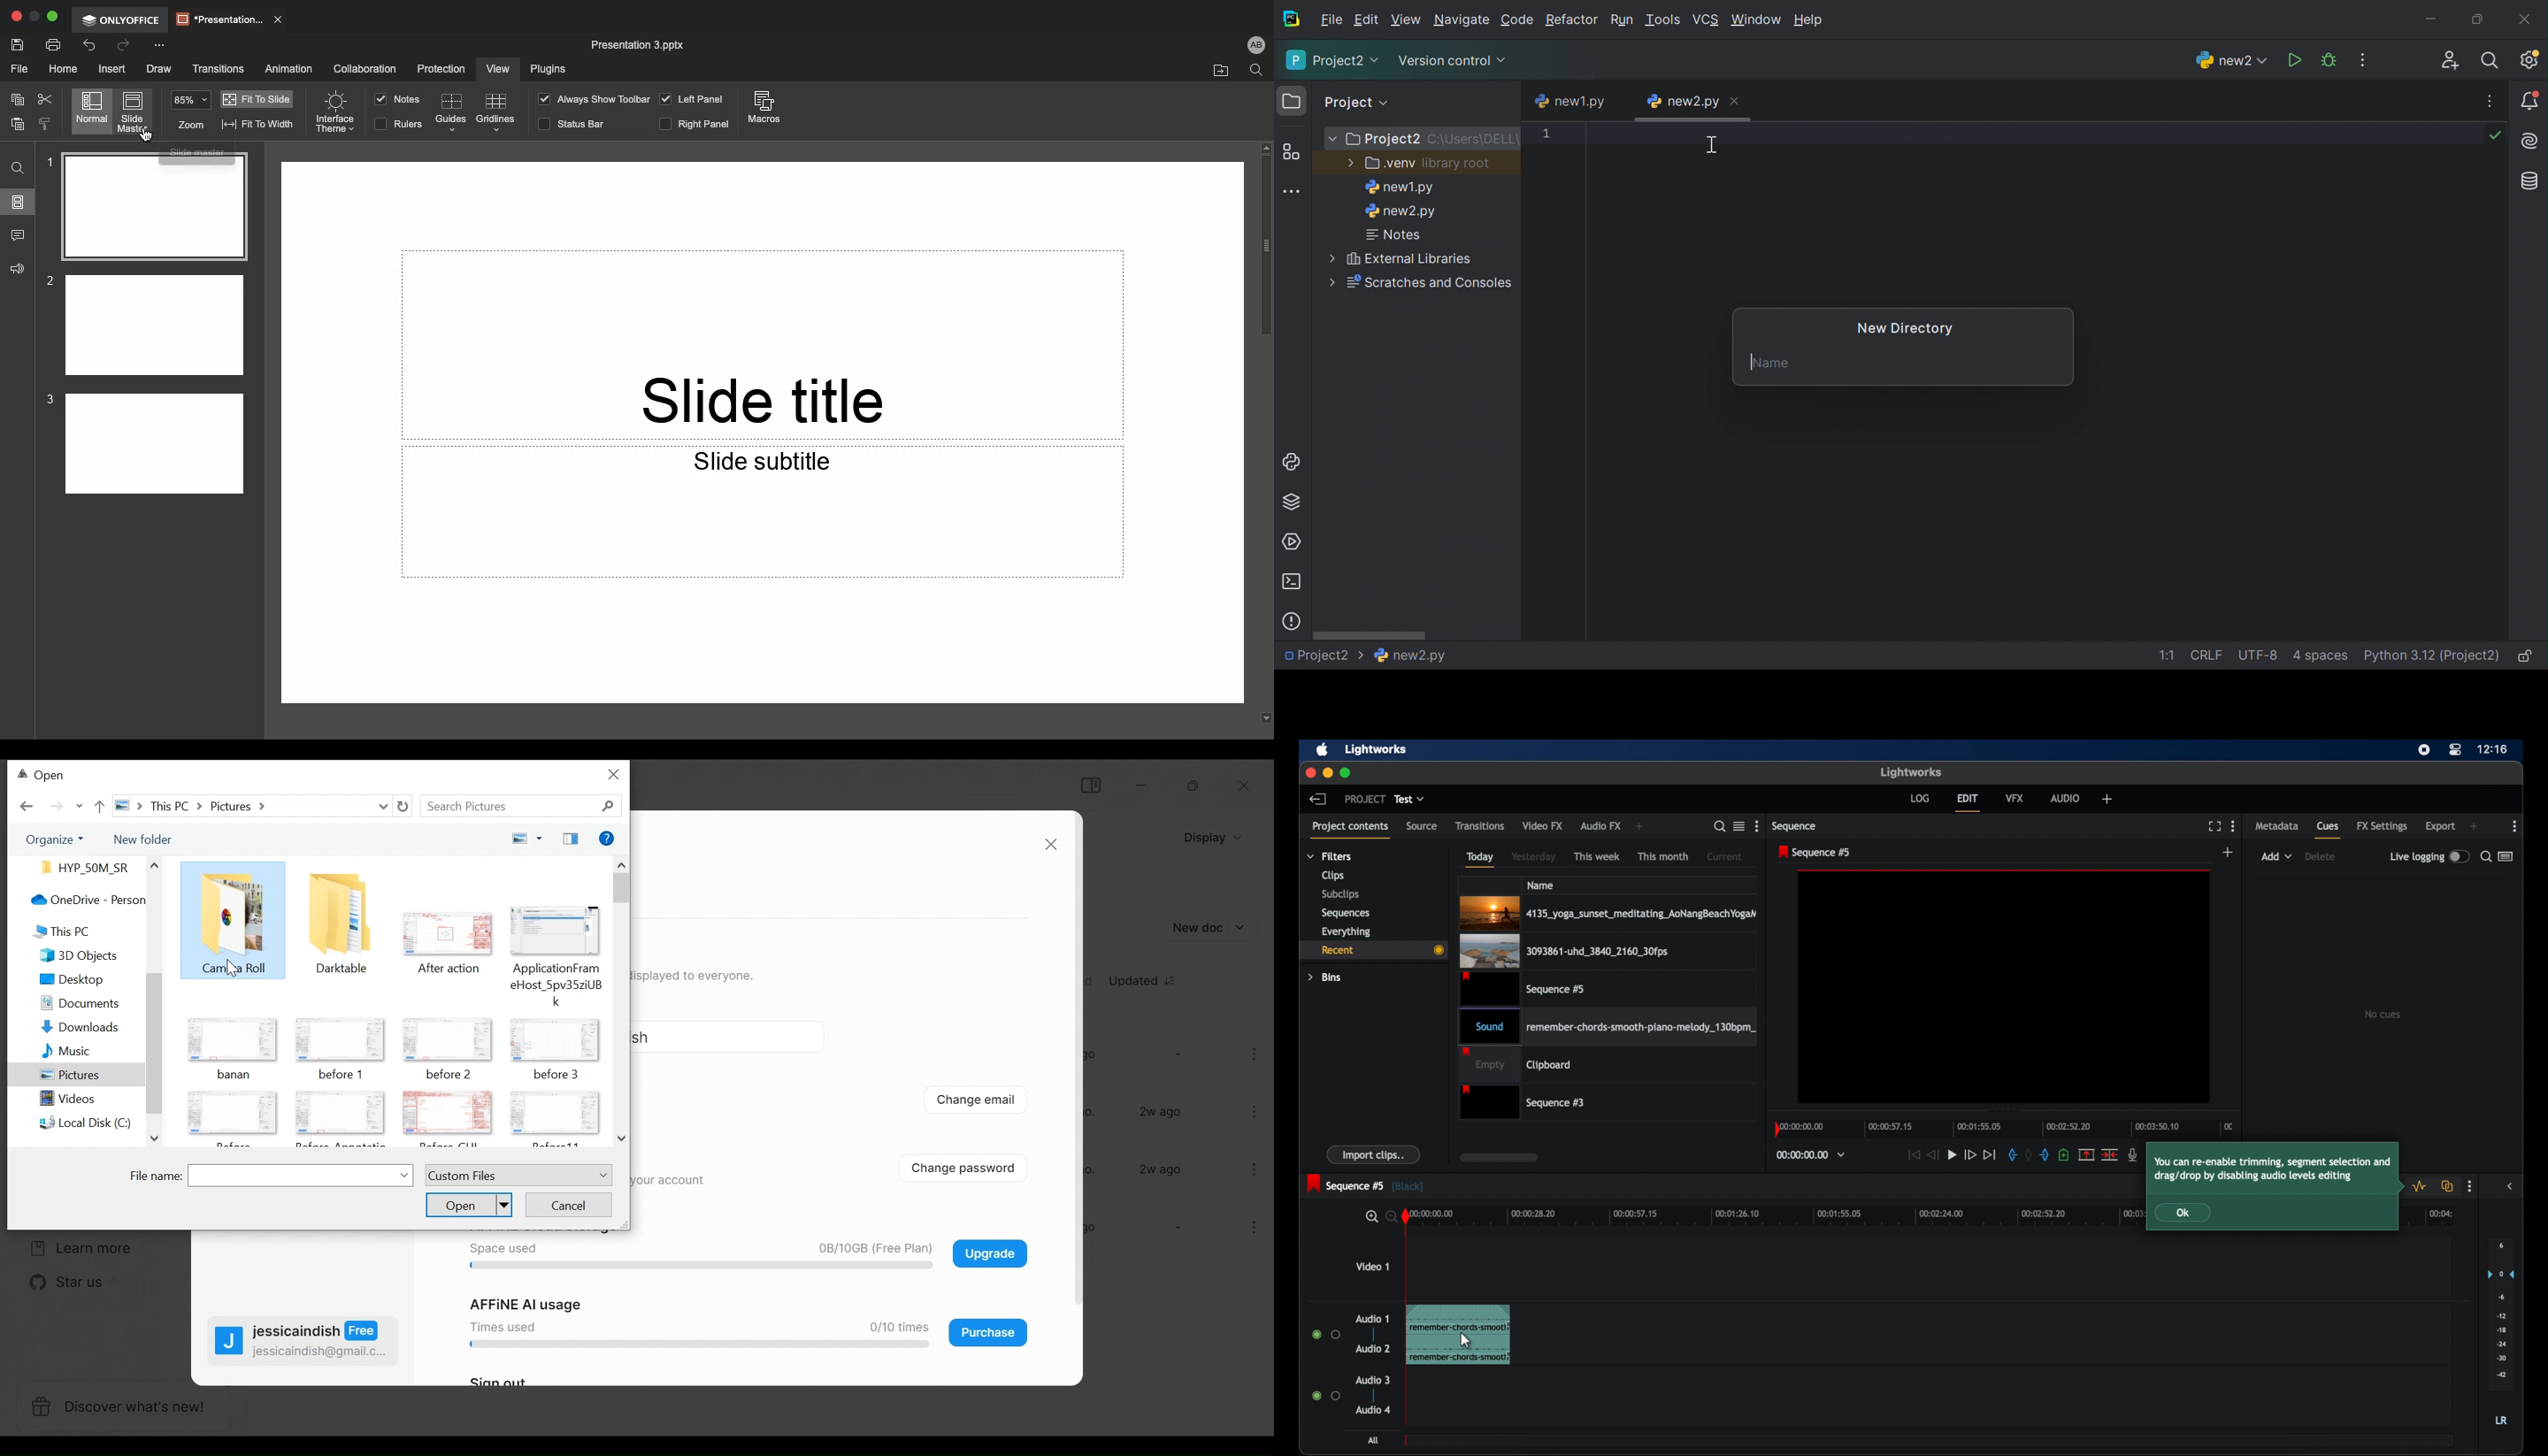 This screenshot has height=1456, width=2548. I want to click on Tools, so click(1665, 20).